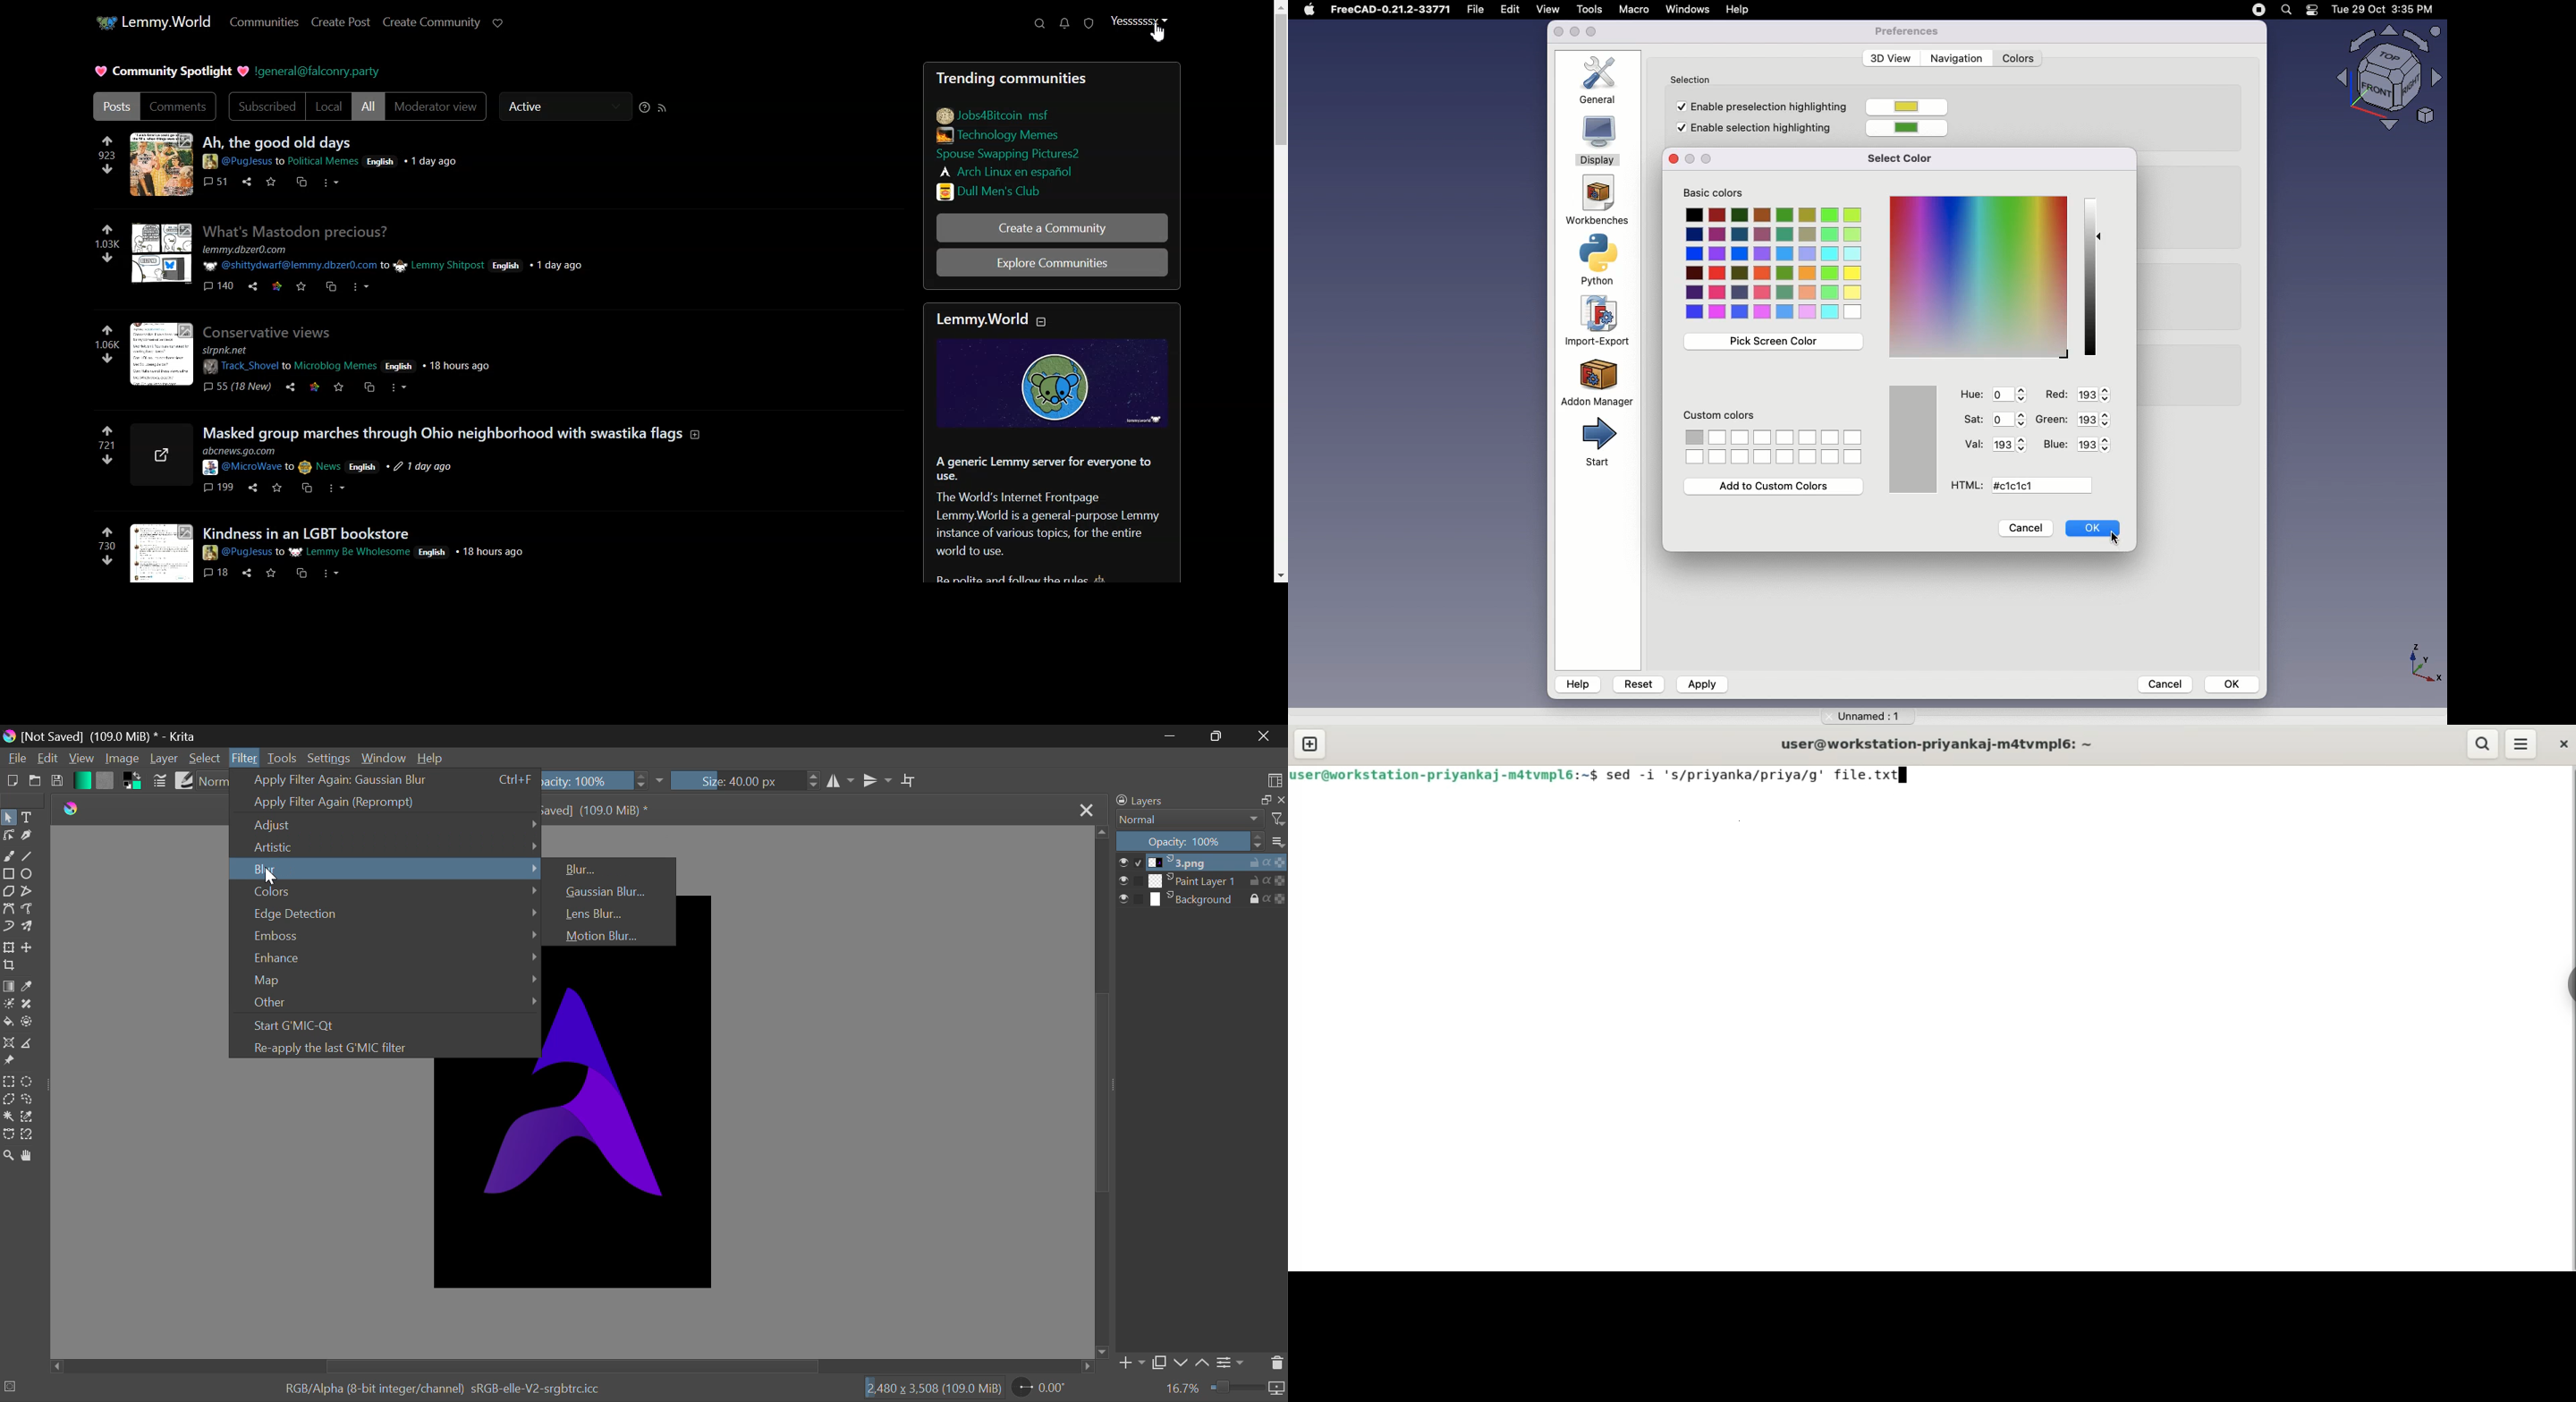 This screenshot has height=1428, width=2576. I want to click on more, so click(358, 285).